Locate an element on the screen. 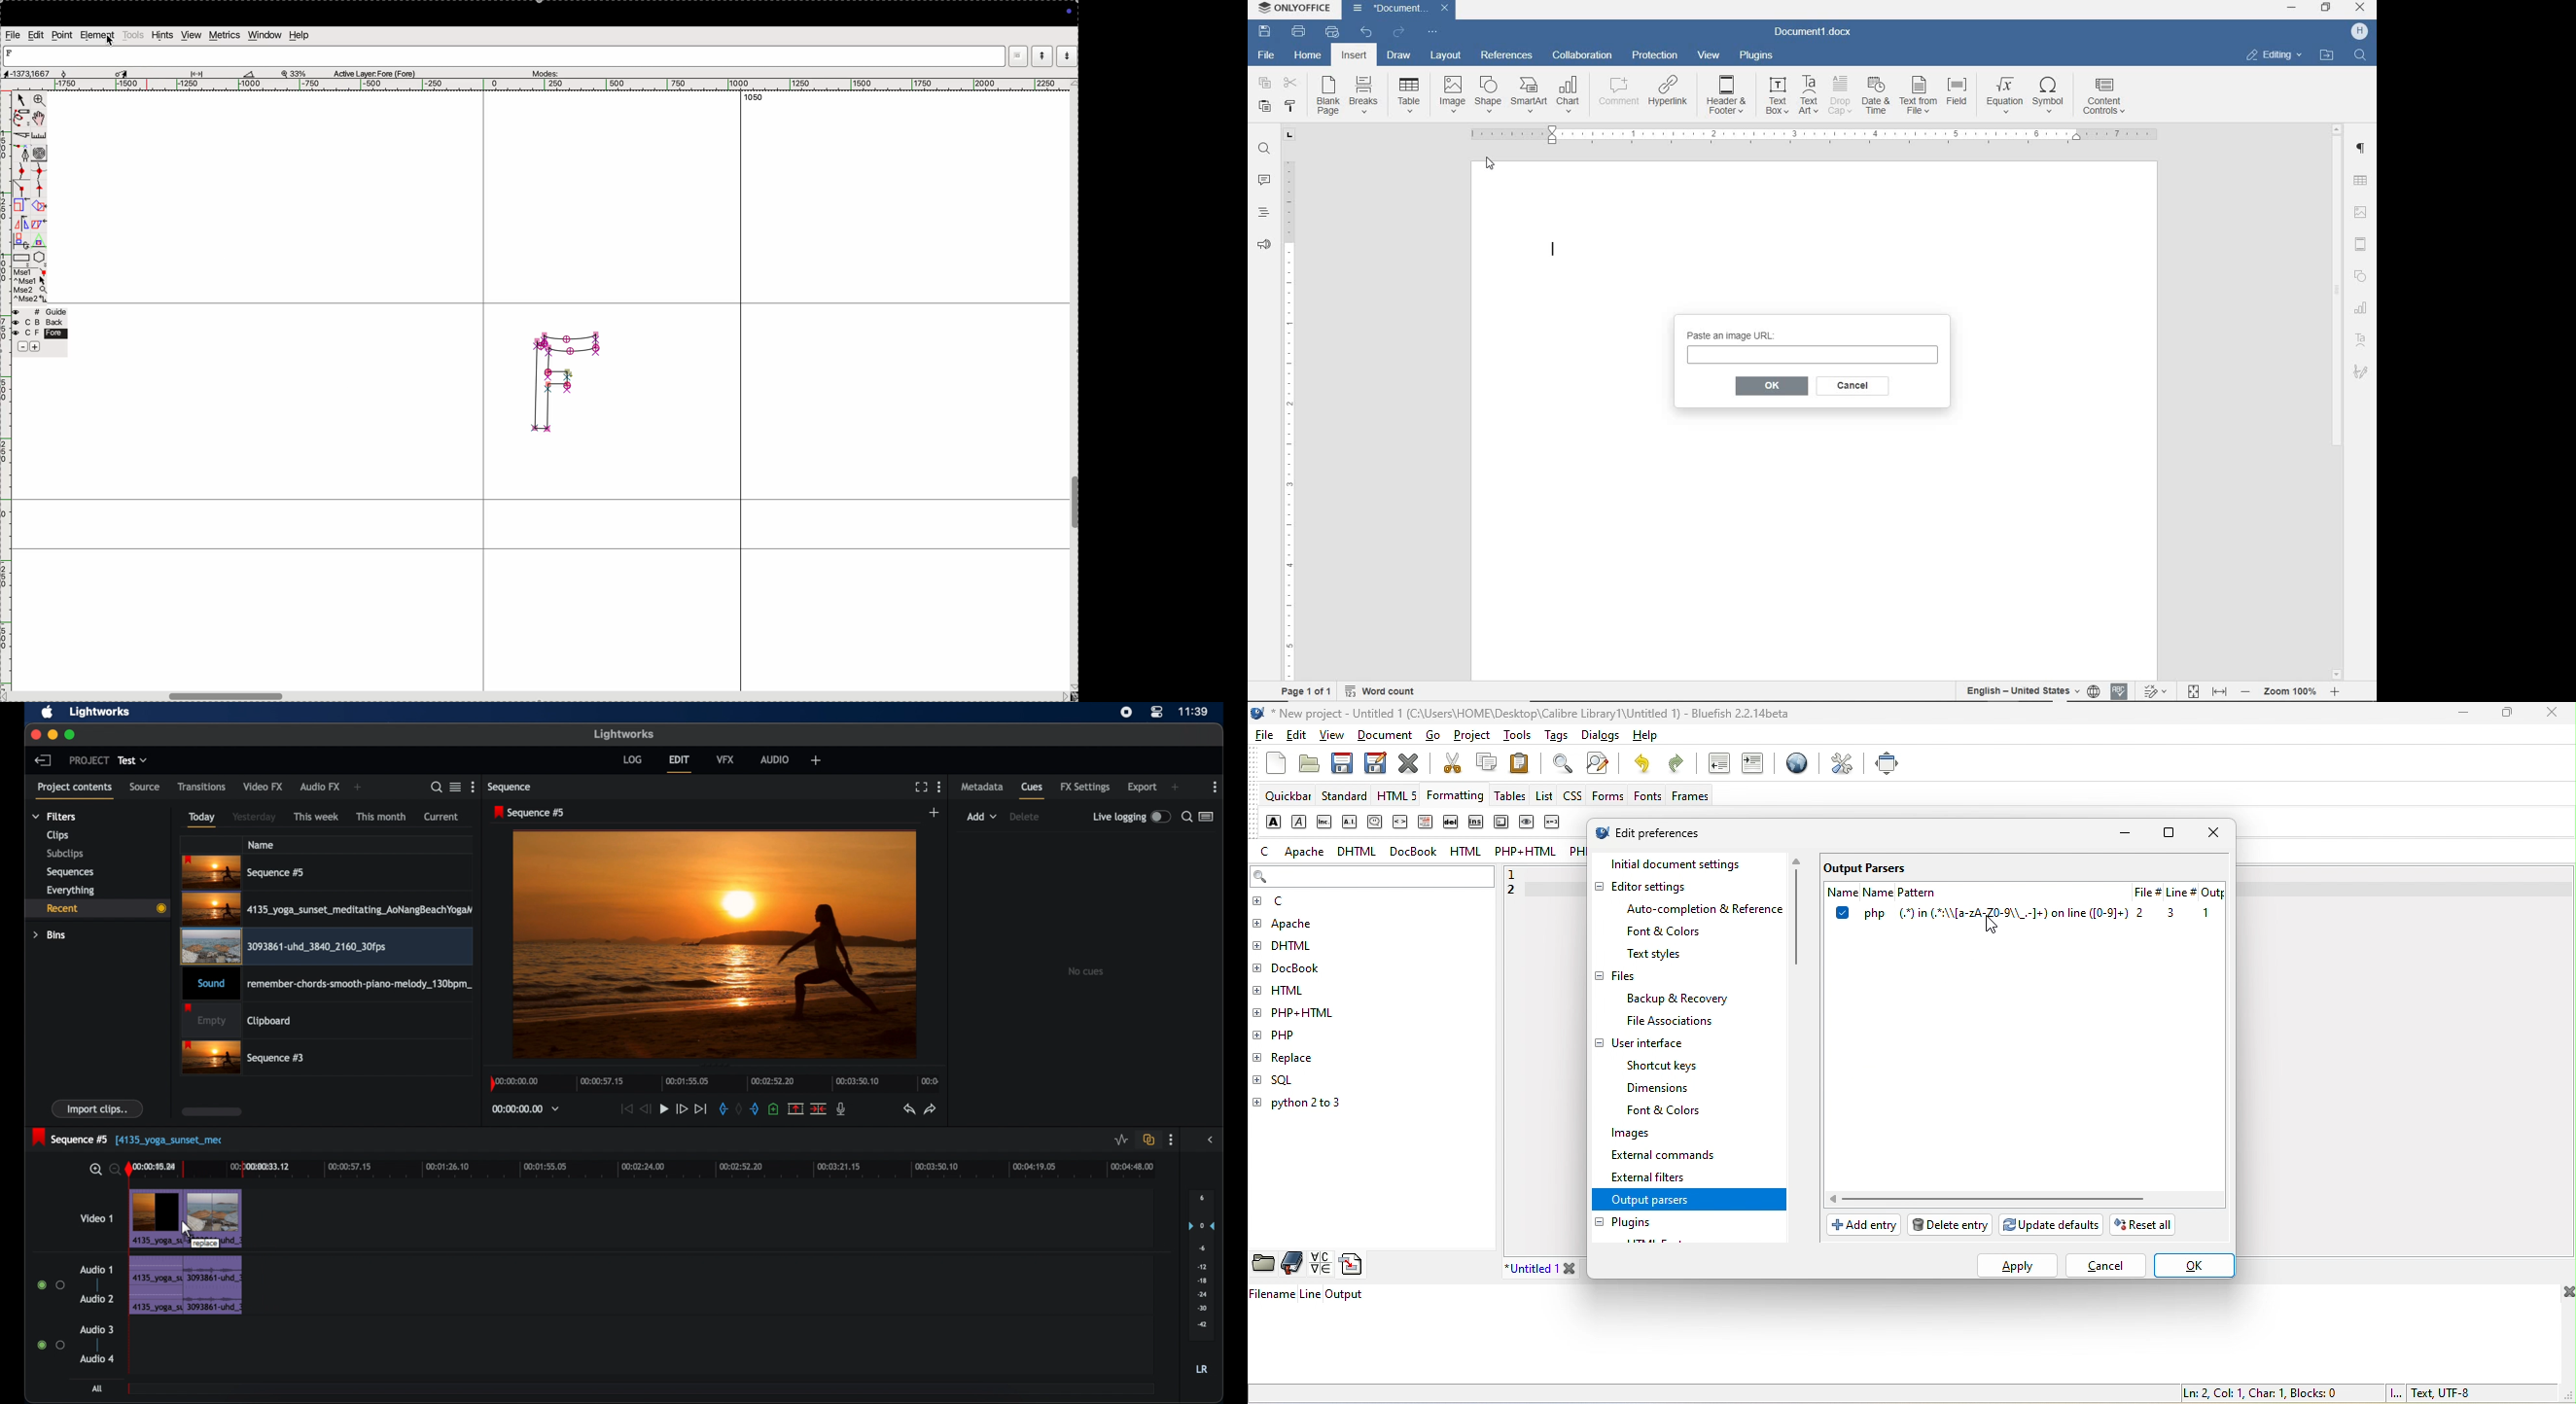 The height and width of the screenshot is (1428, 2576). feedback & support is located at coordinates (1265, 243).